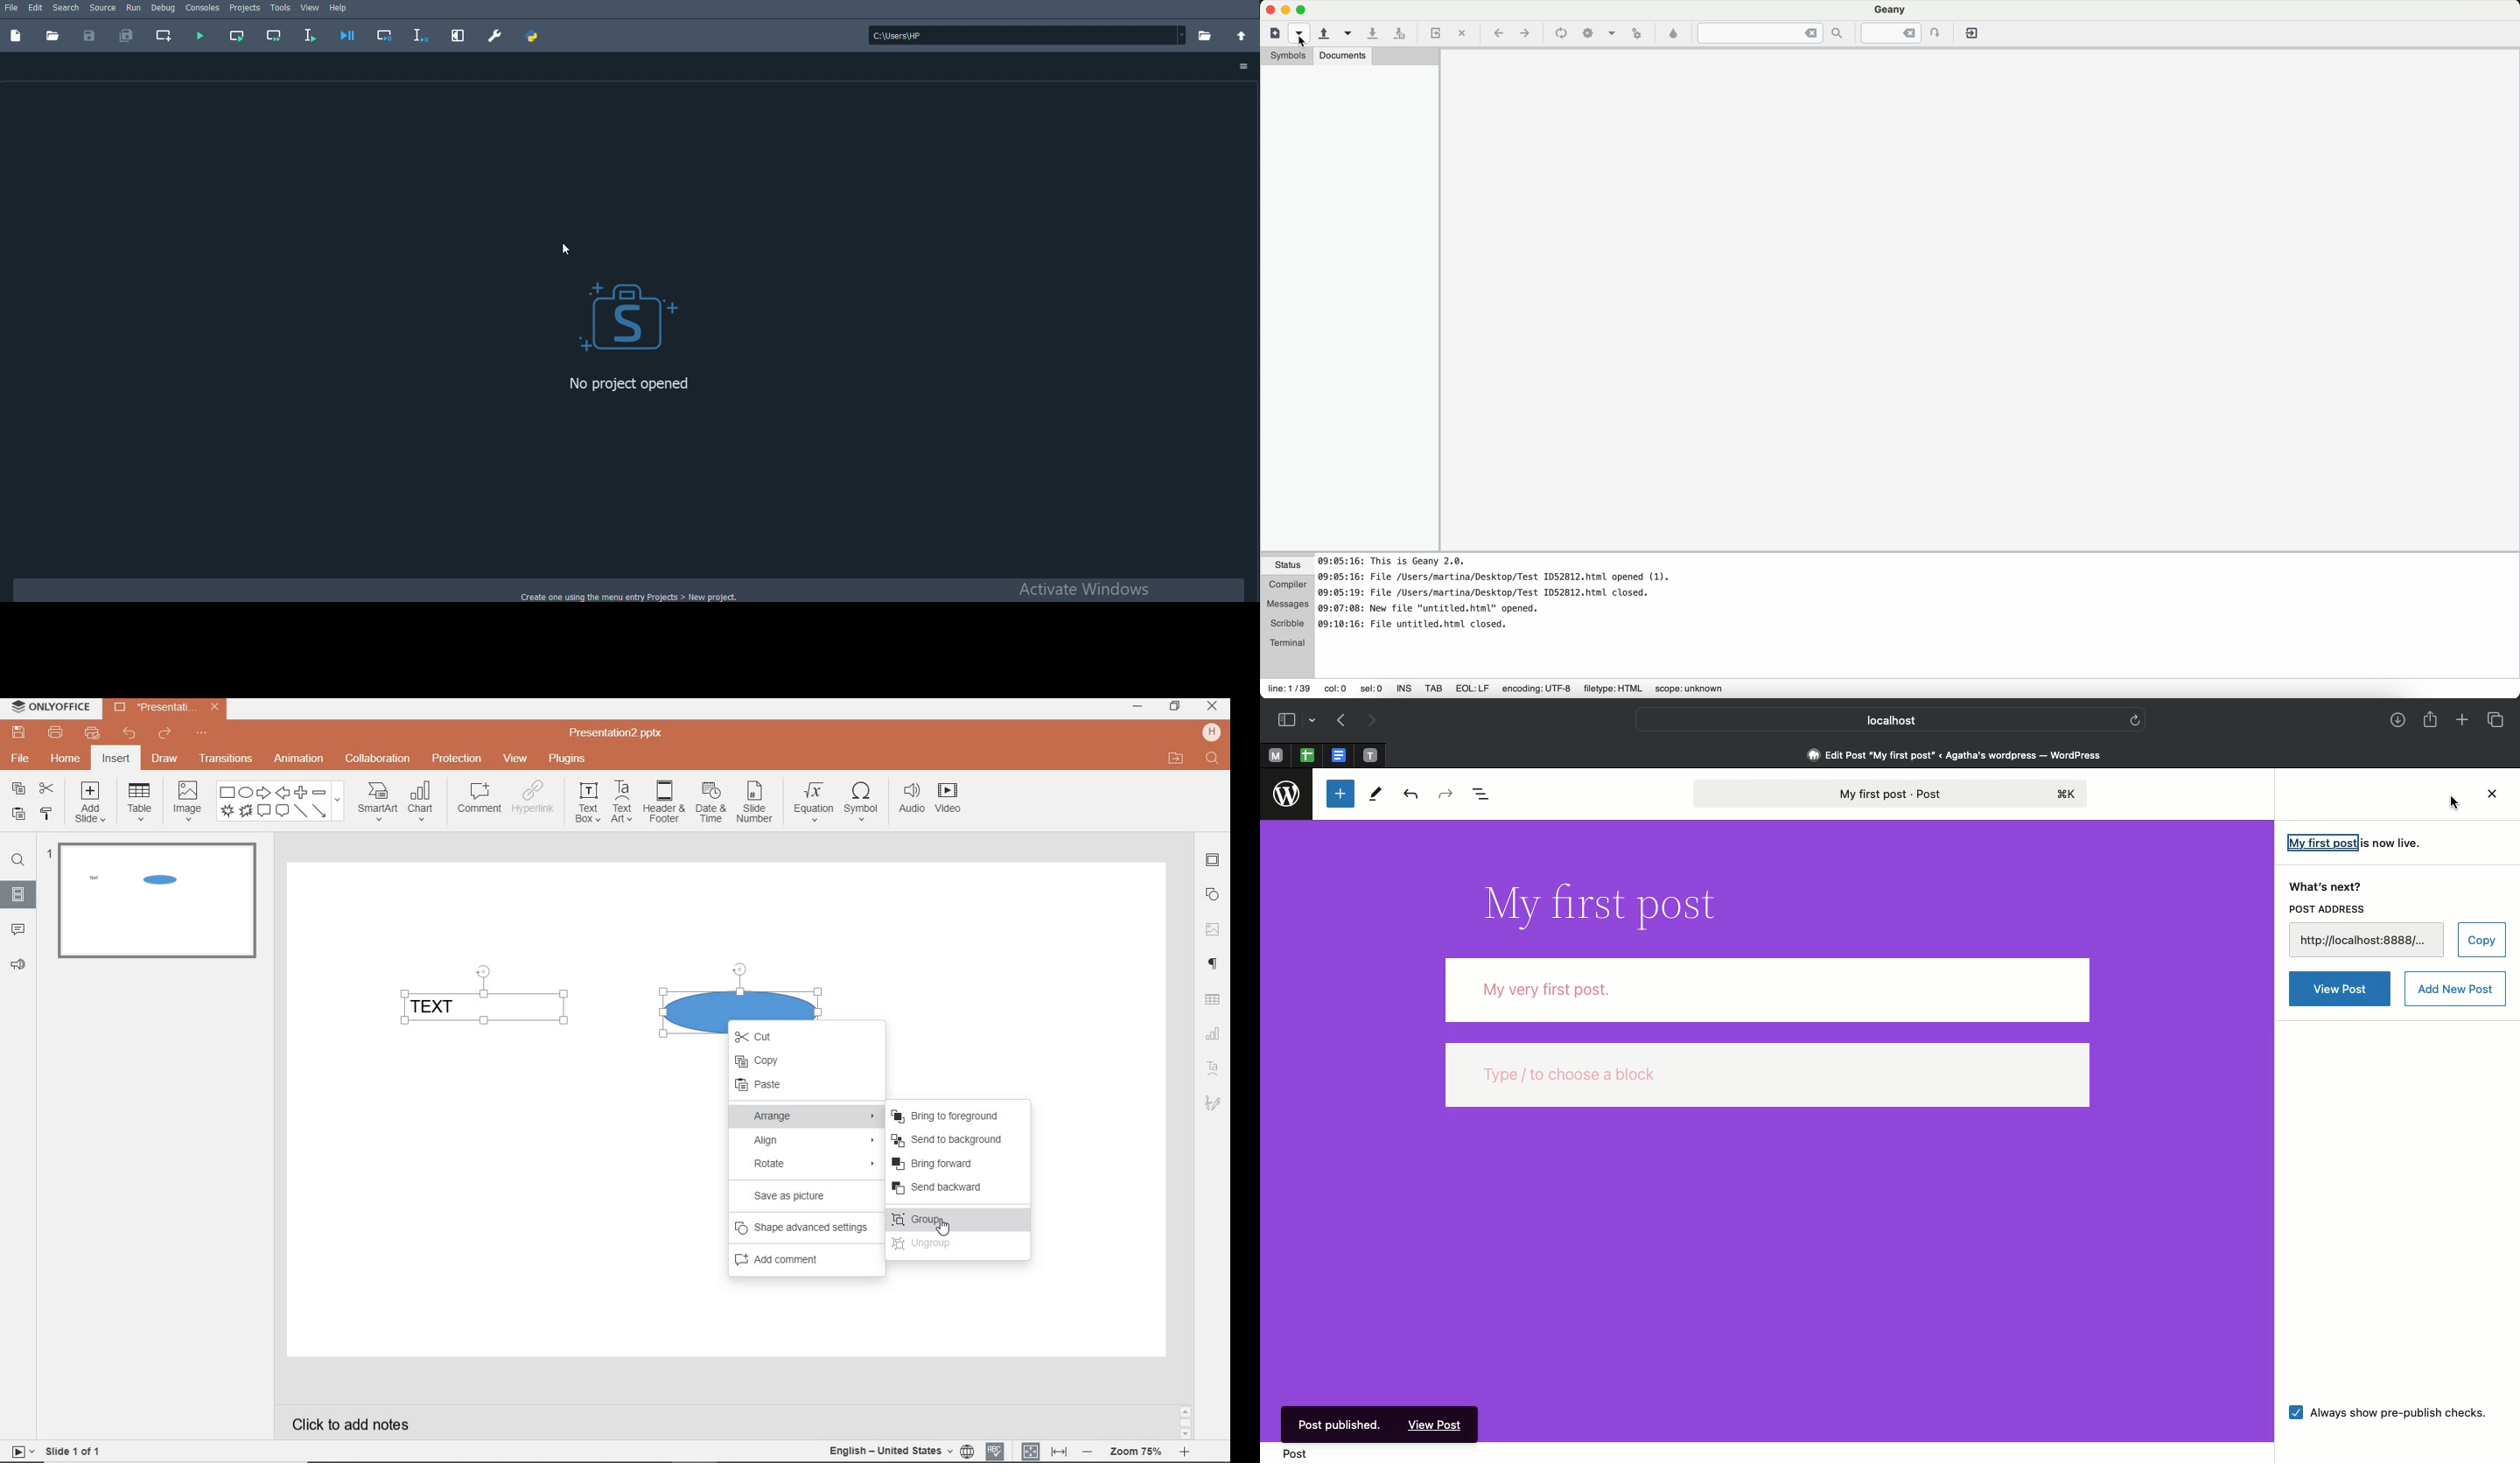  I want to click on Presentation2.pptx, so click(165, 709).